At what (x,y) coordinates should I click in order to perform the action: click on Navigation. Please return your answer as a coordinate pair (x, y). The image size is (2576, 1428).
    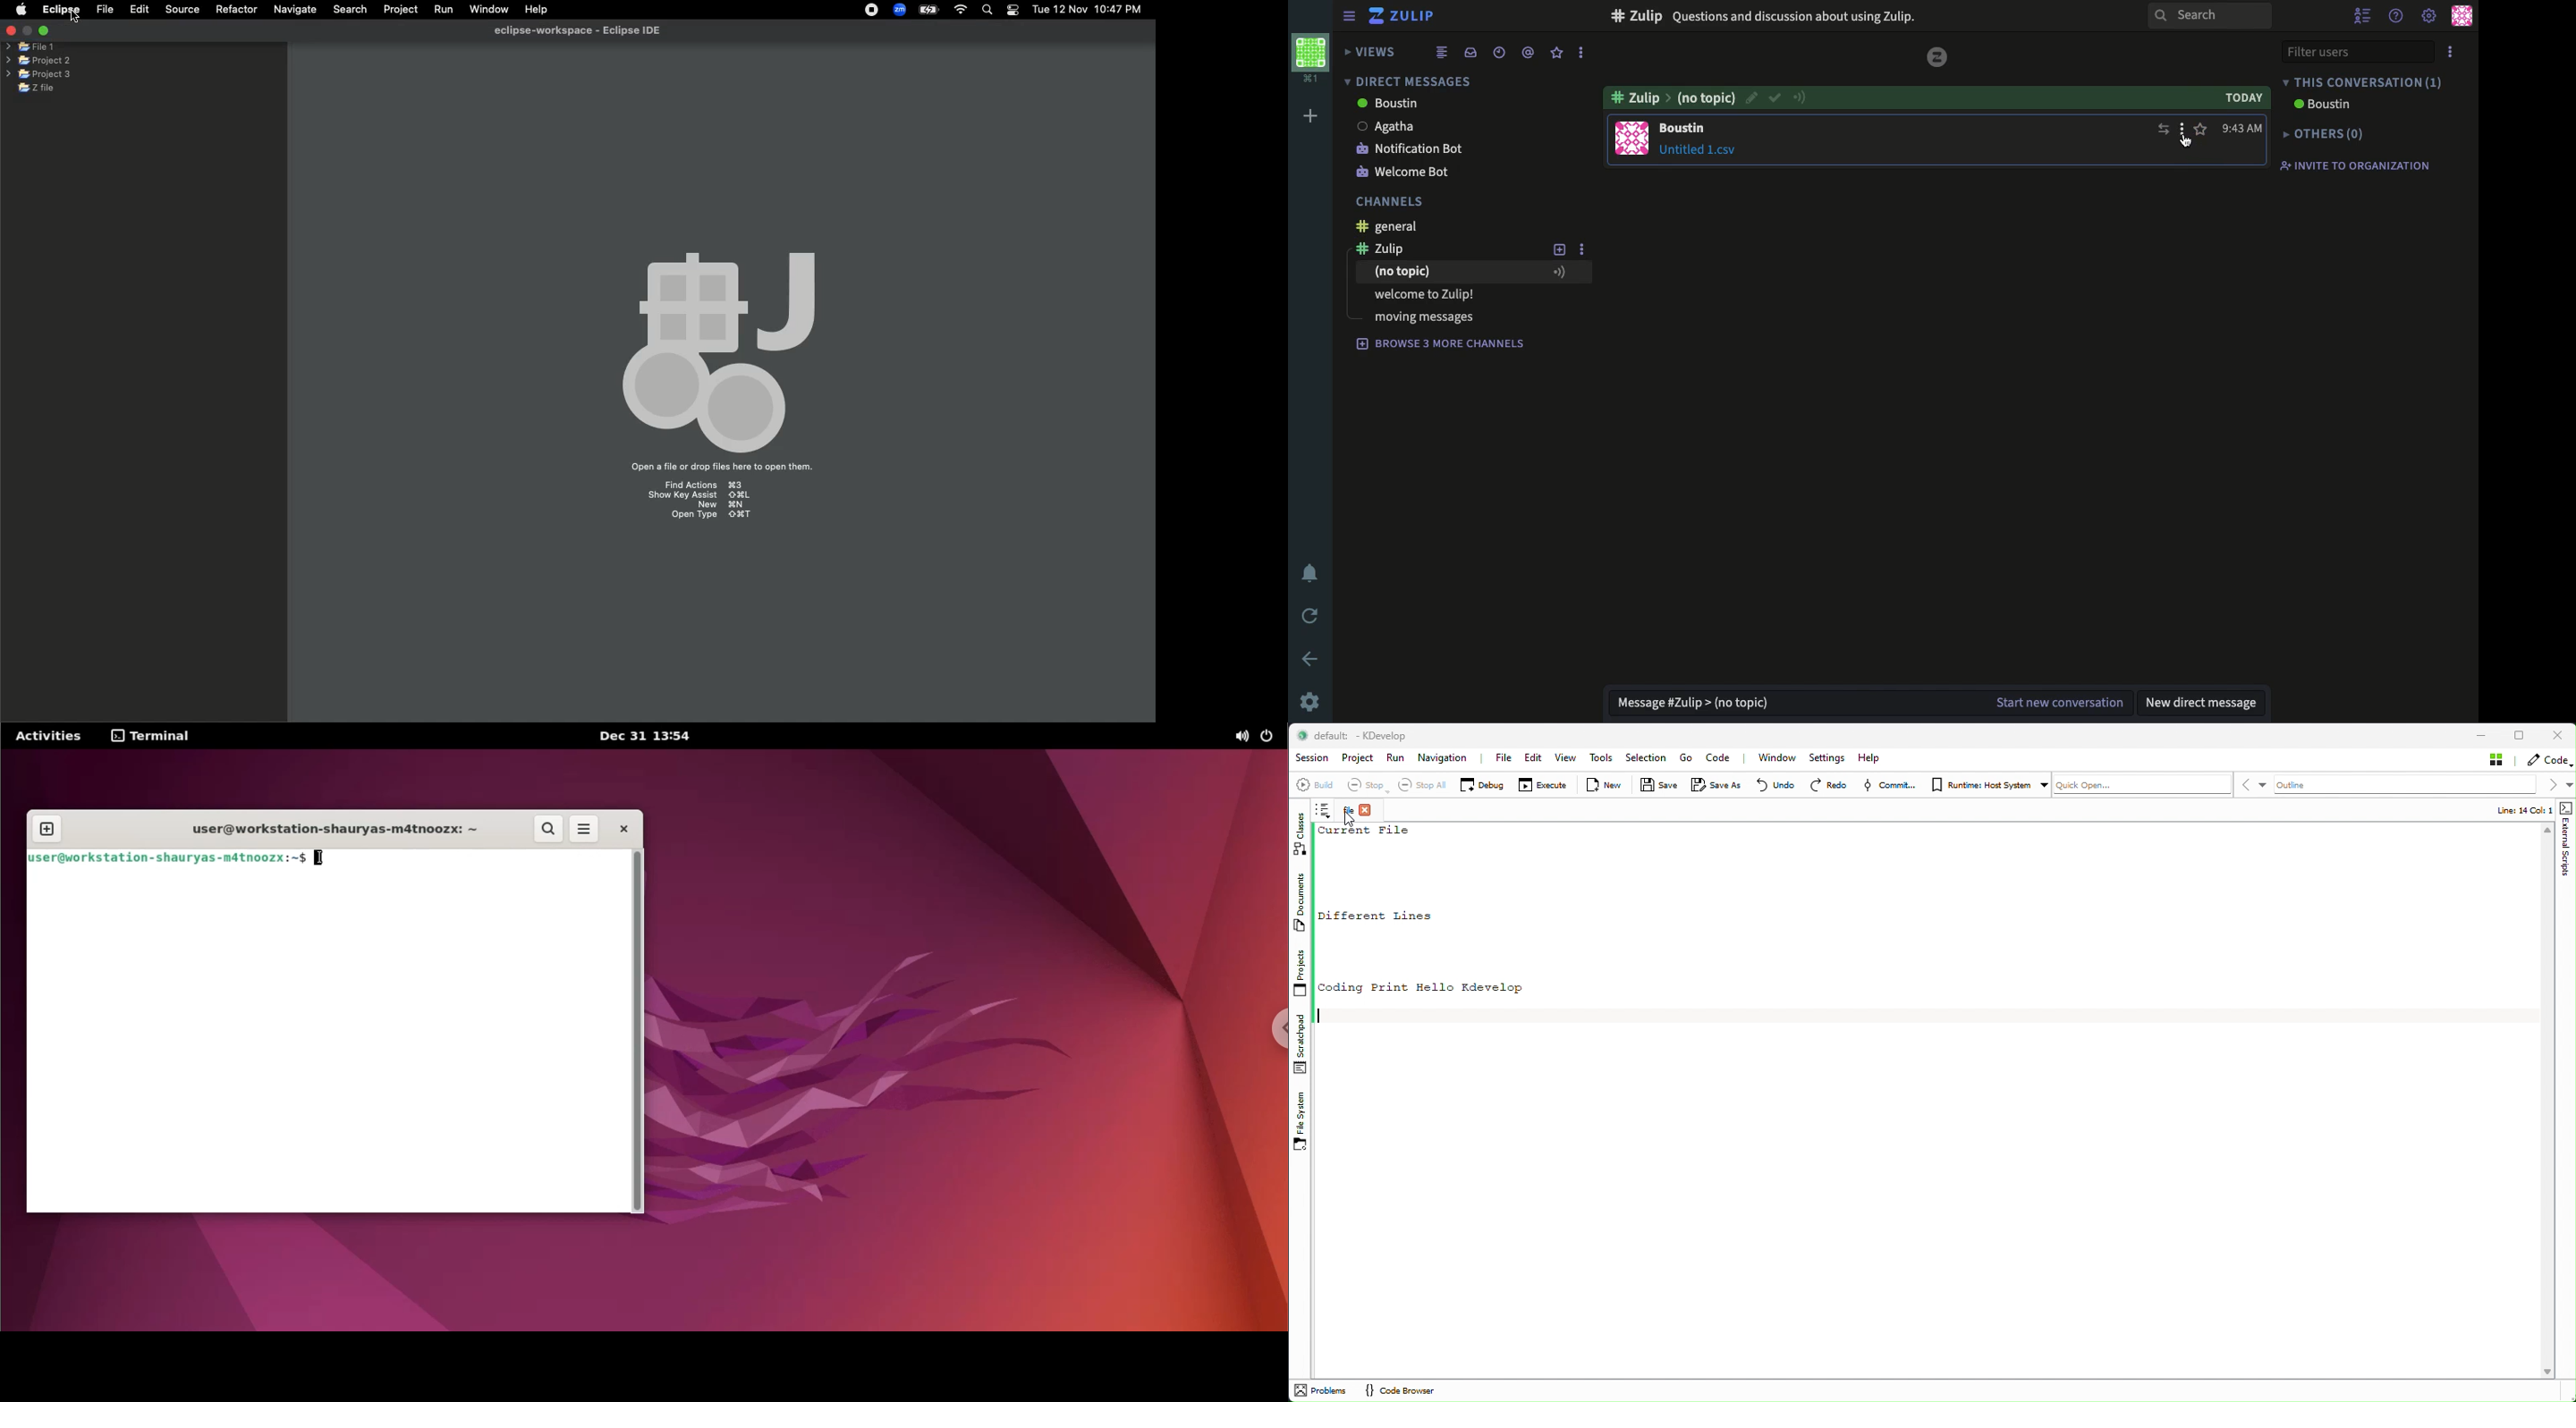
    Looking at the image, I should click on (1450, 759).